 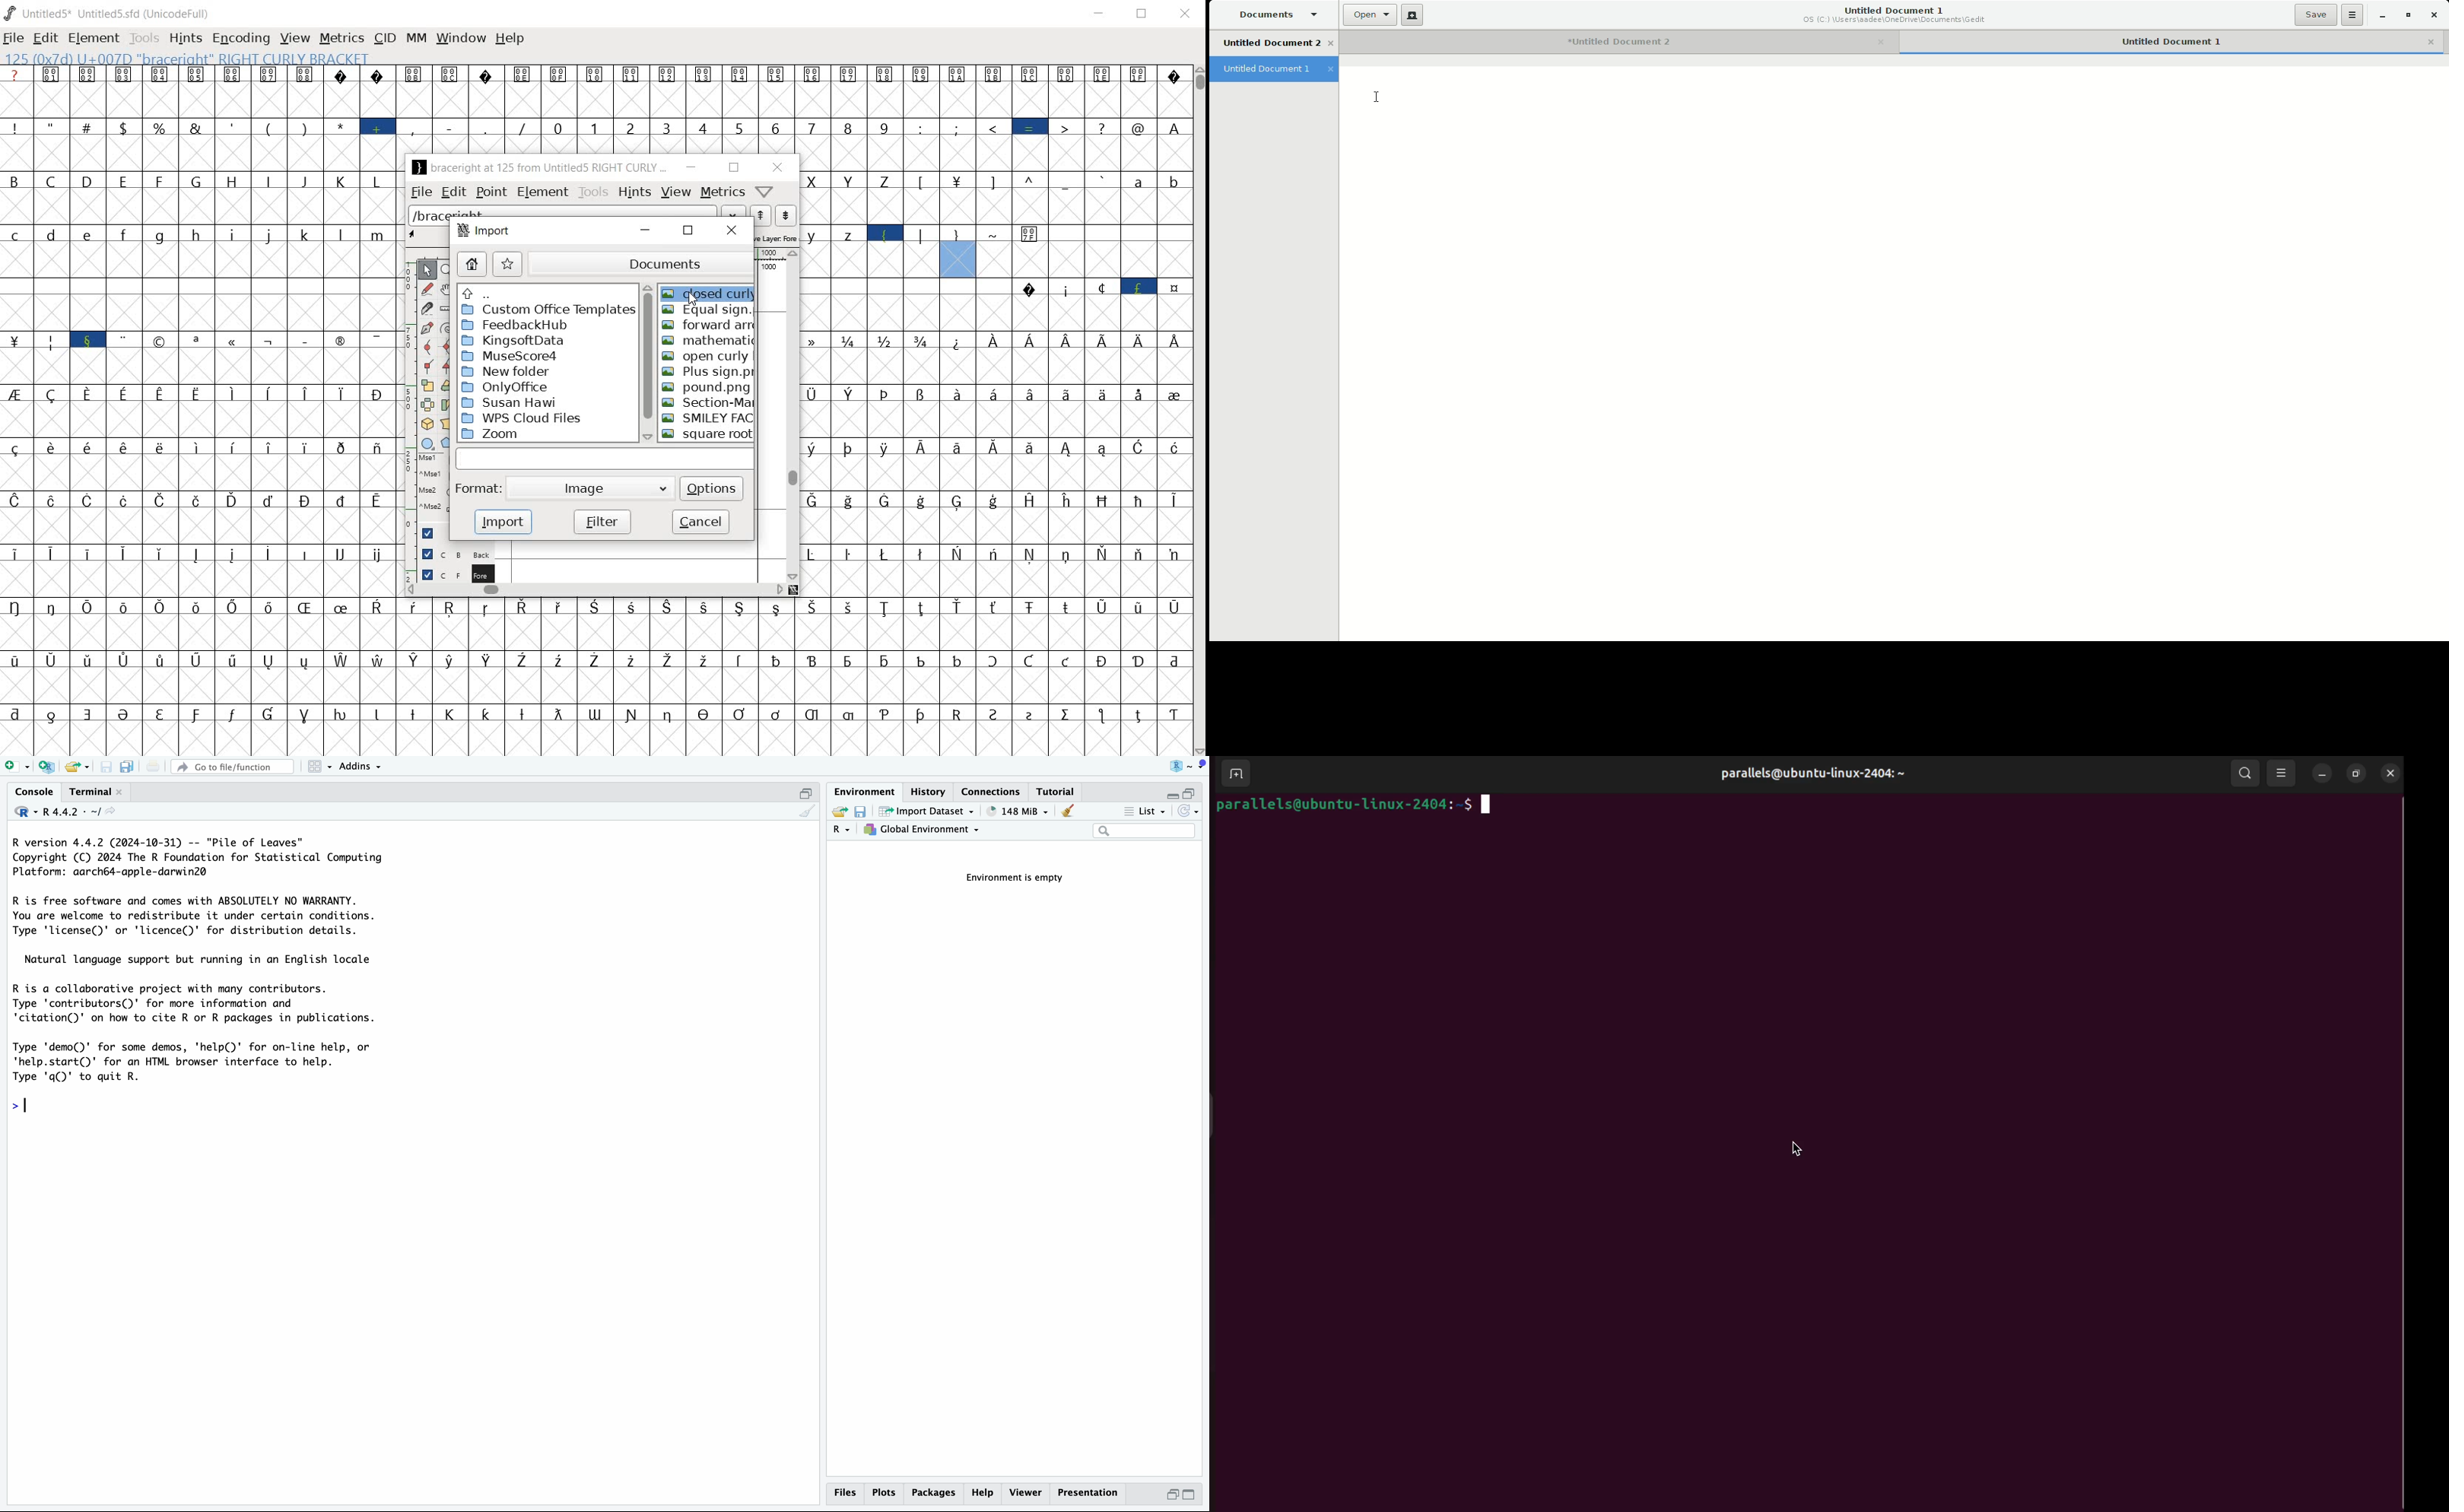 What do you see at coordinates (114, 813) in the screenshot?
I see `view the current working directory` at bounding box center [114, 813].